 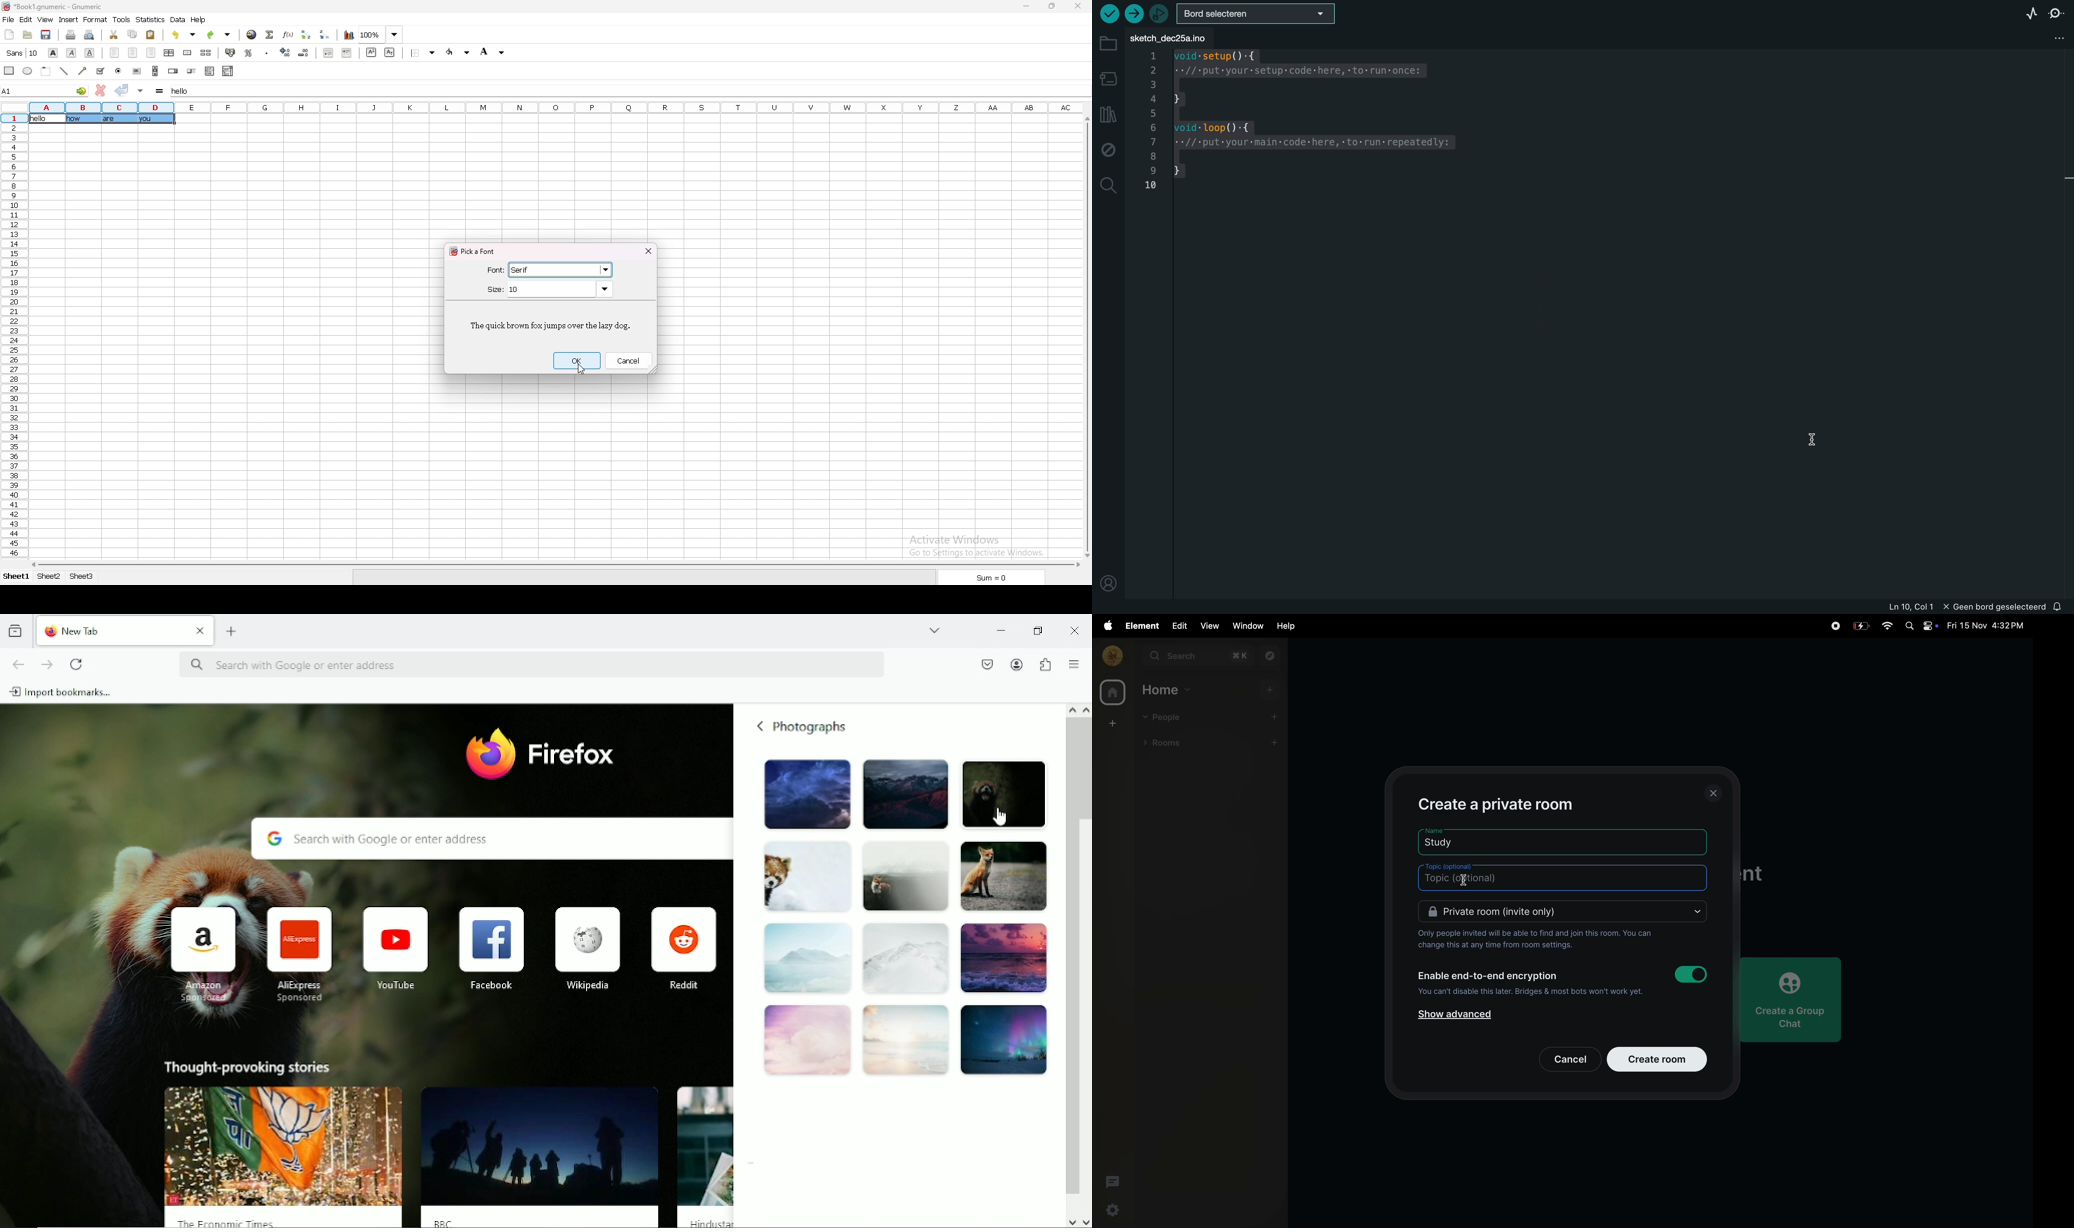 What do you see at coordinates (491, 948) in the screenshot?
I see `Facebook` at bounding box center [491, 948].